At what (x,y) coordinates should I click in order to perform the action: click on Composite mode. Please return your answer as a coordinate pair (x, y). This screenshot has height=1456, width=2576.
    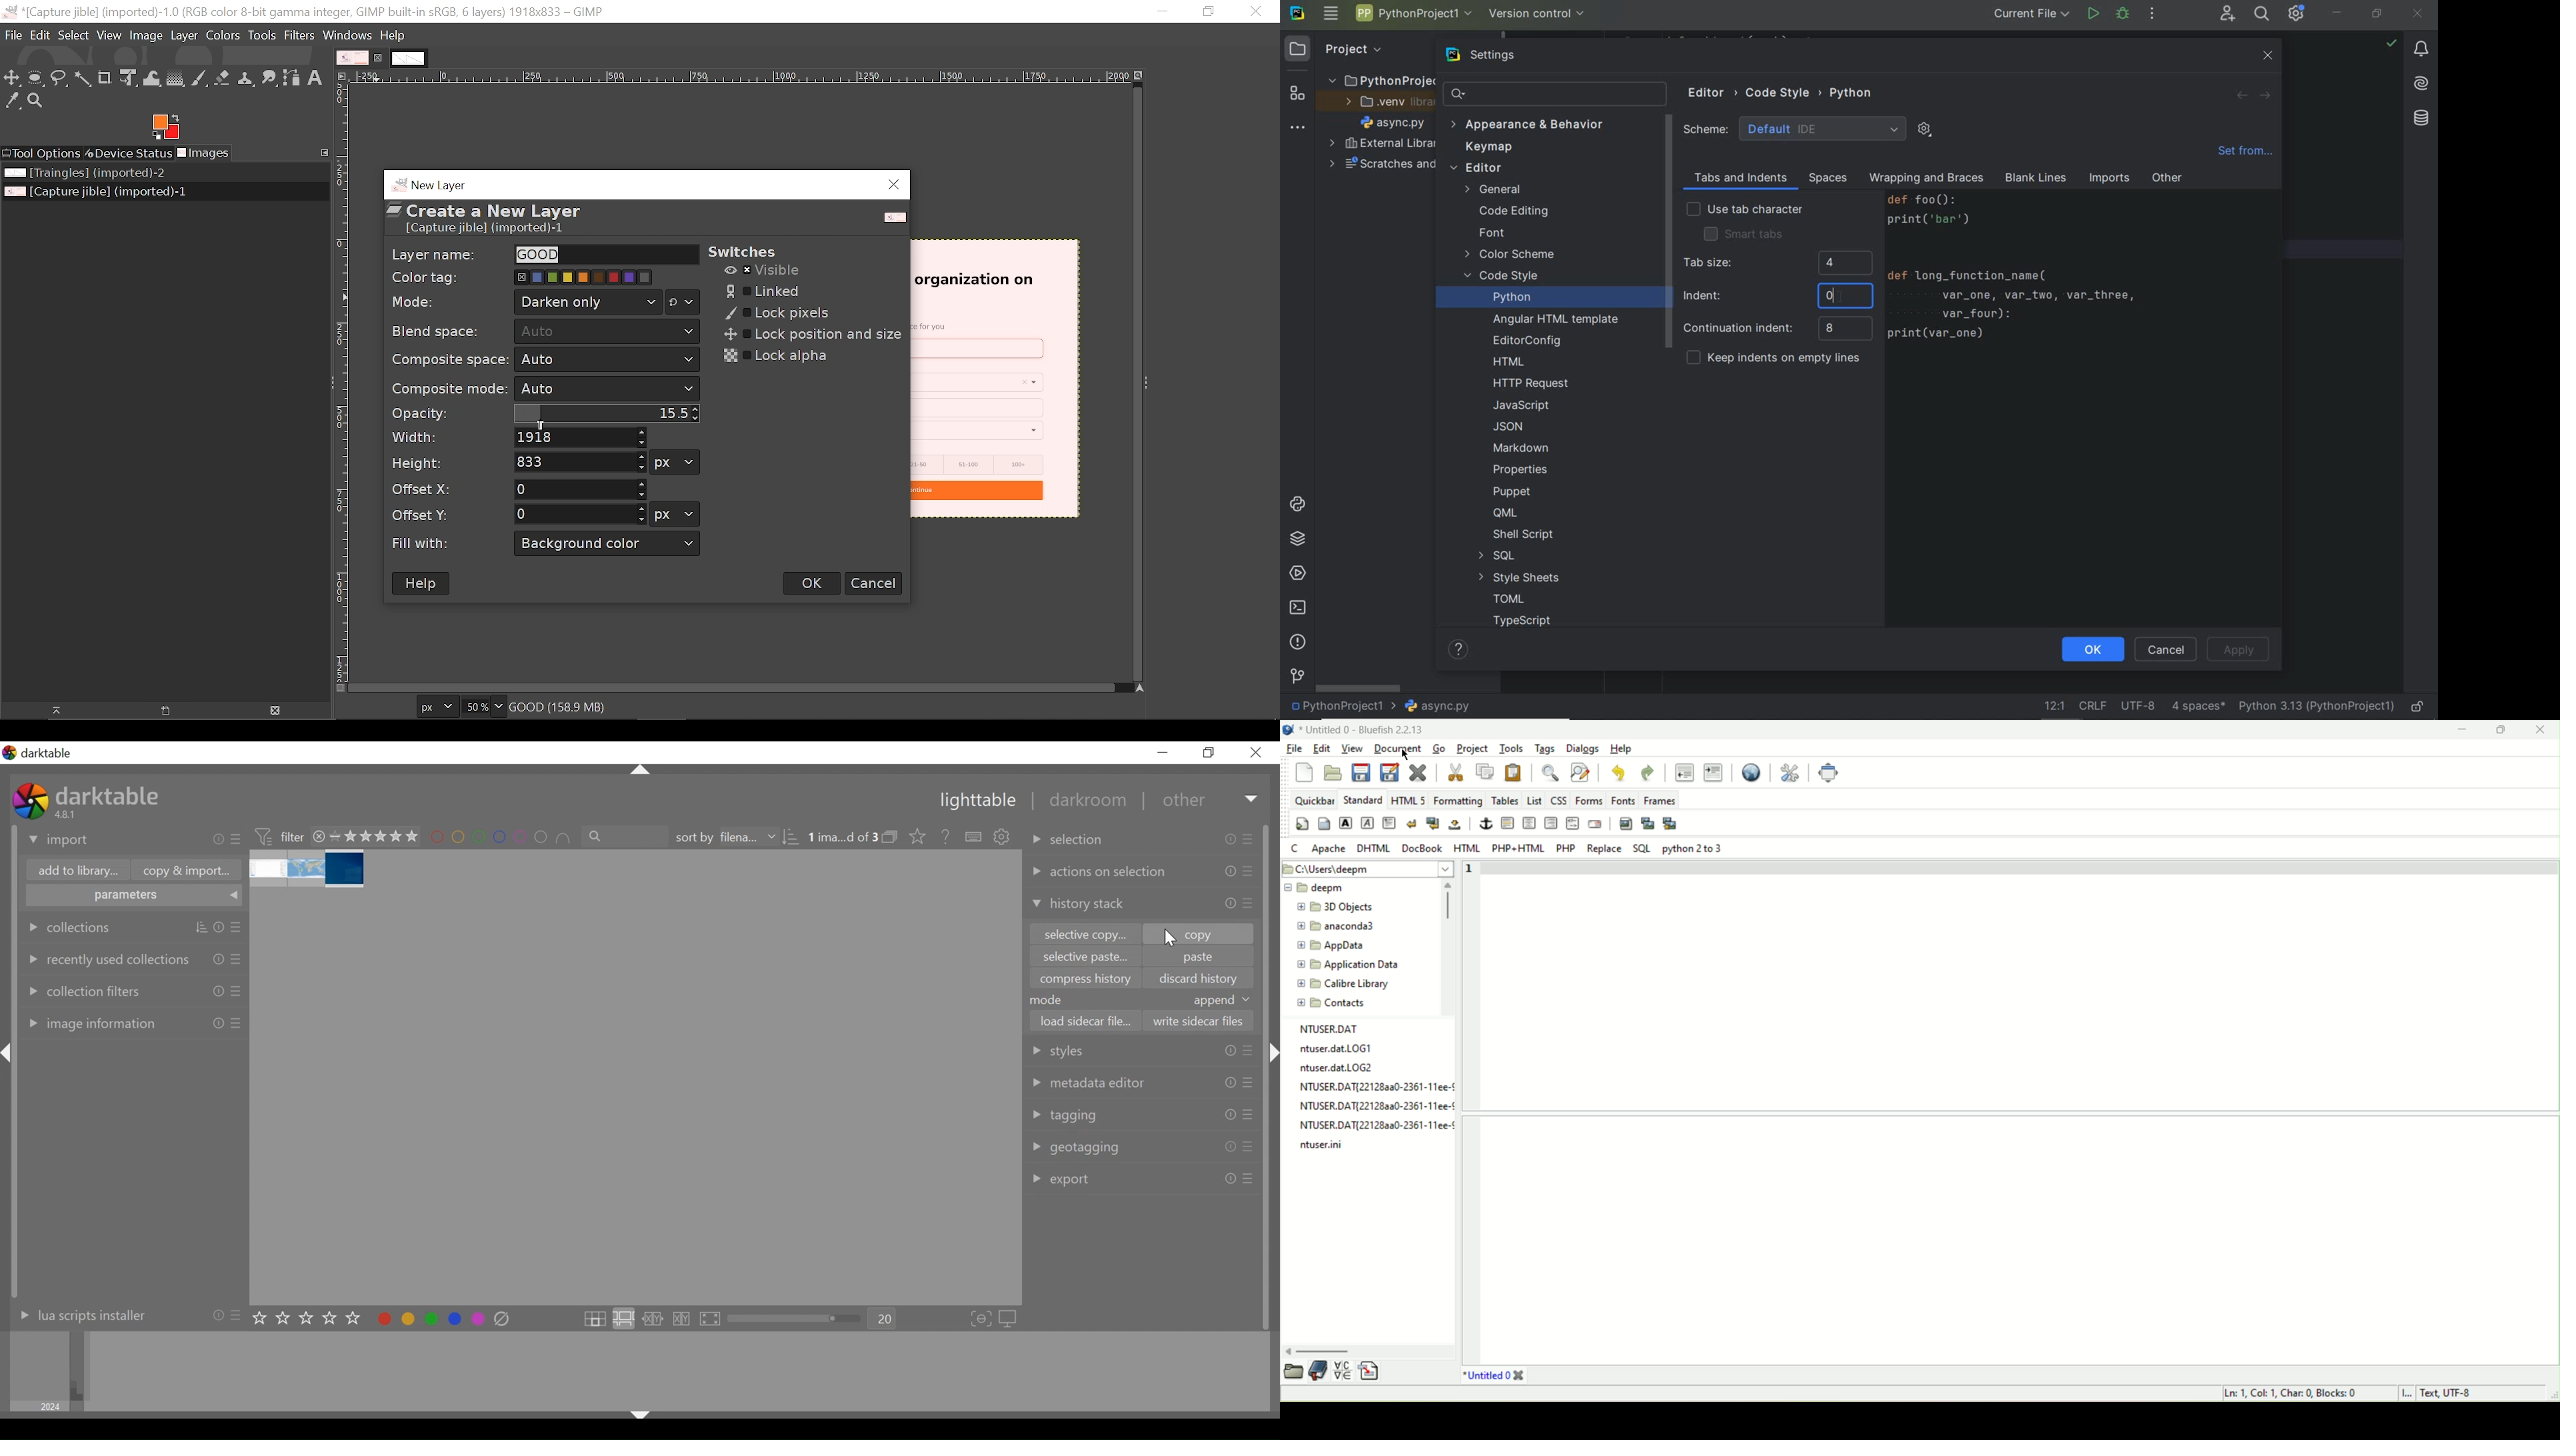
    Looking at the image, I should click on (608, 390).